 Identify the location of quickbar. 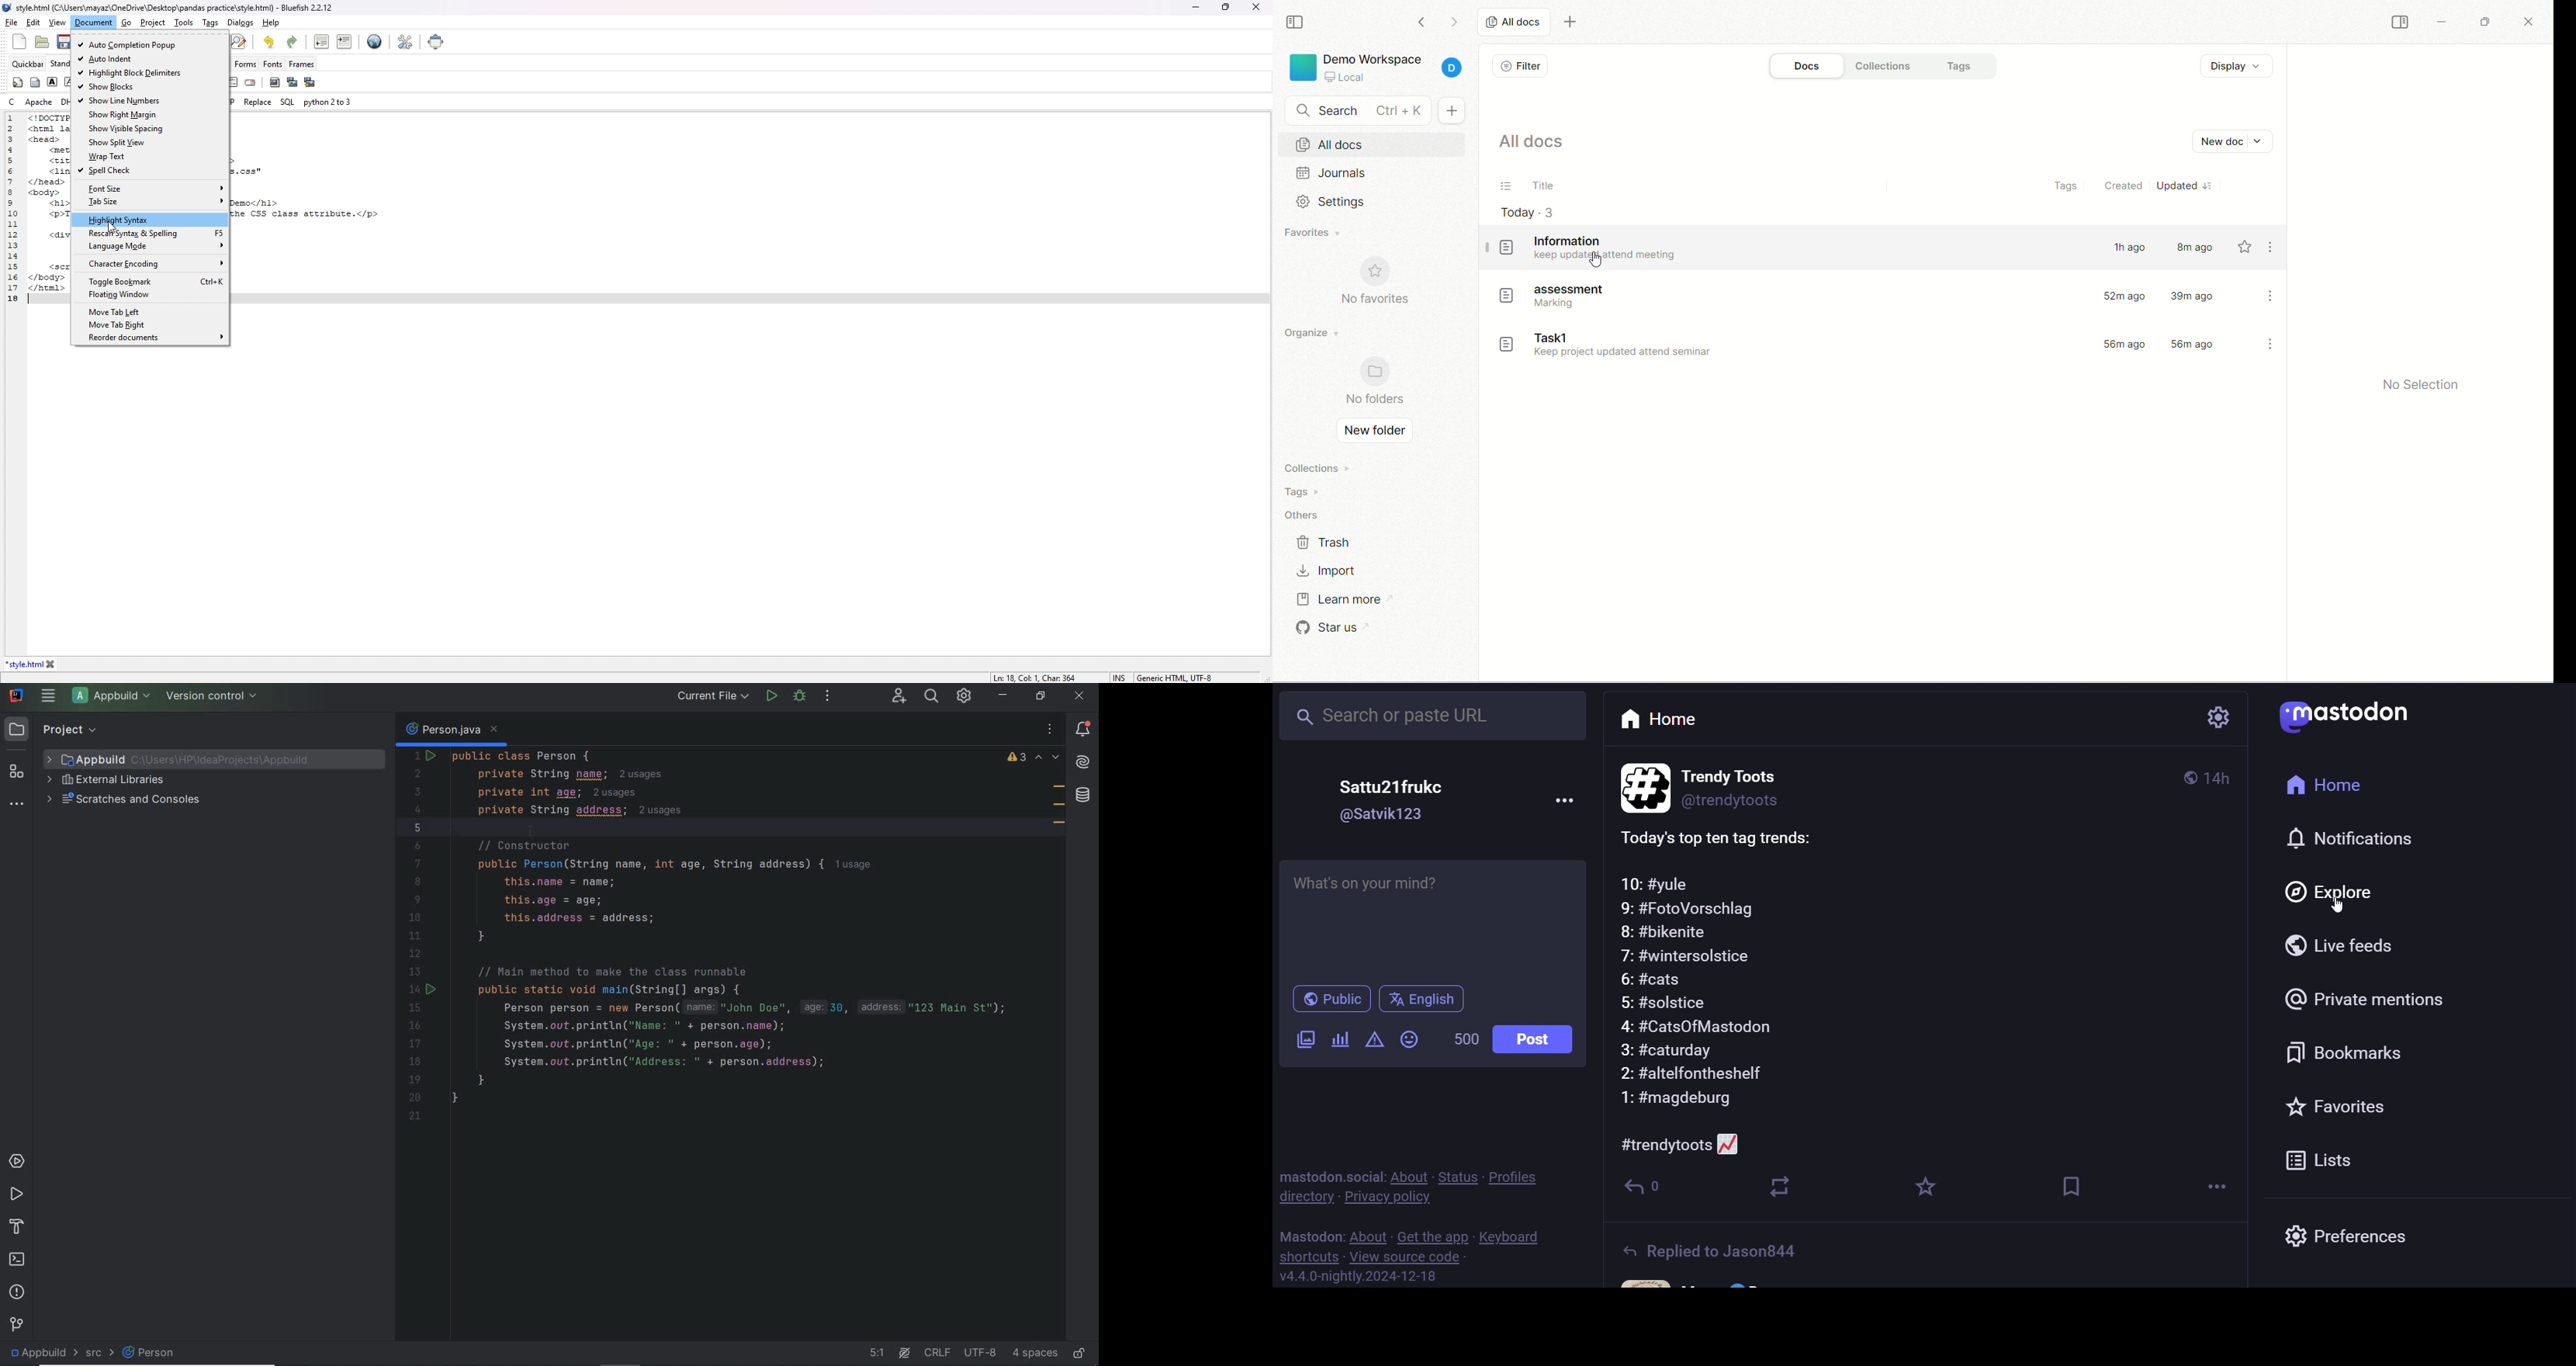
(28, 64).